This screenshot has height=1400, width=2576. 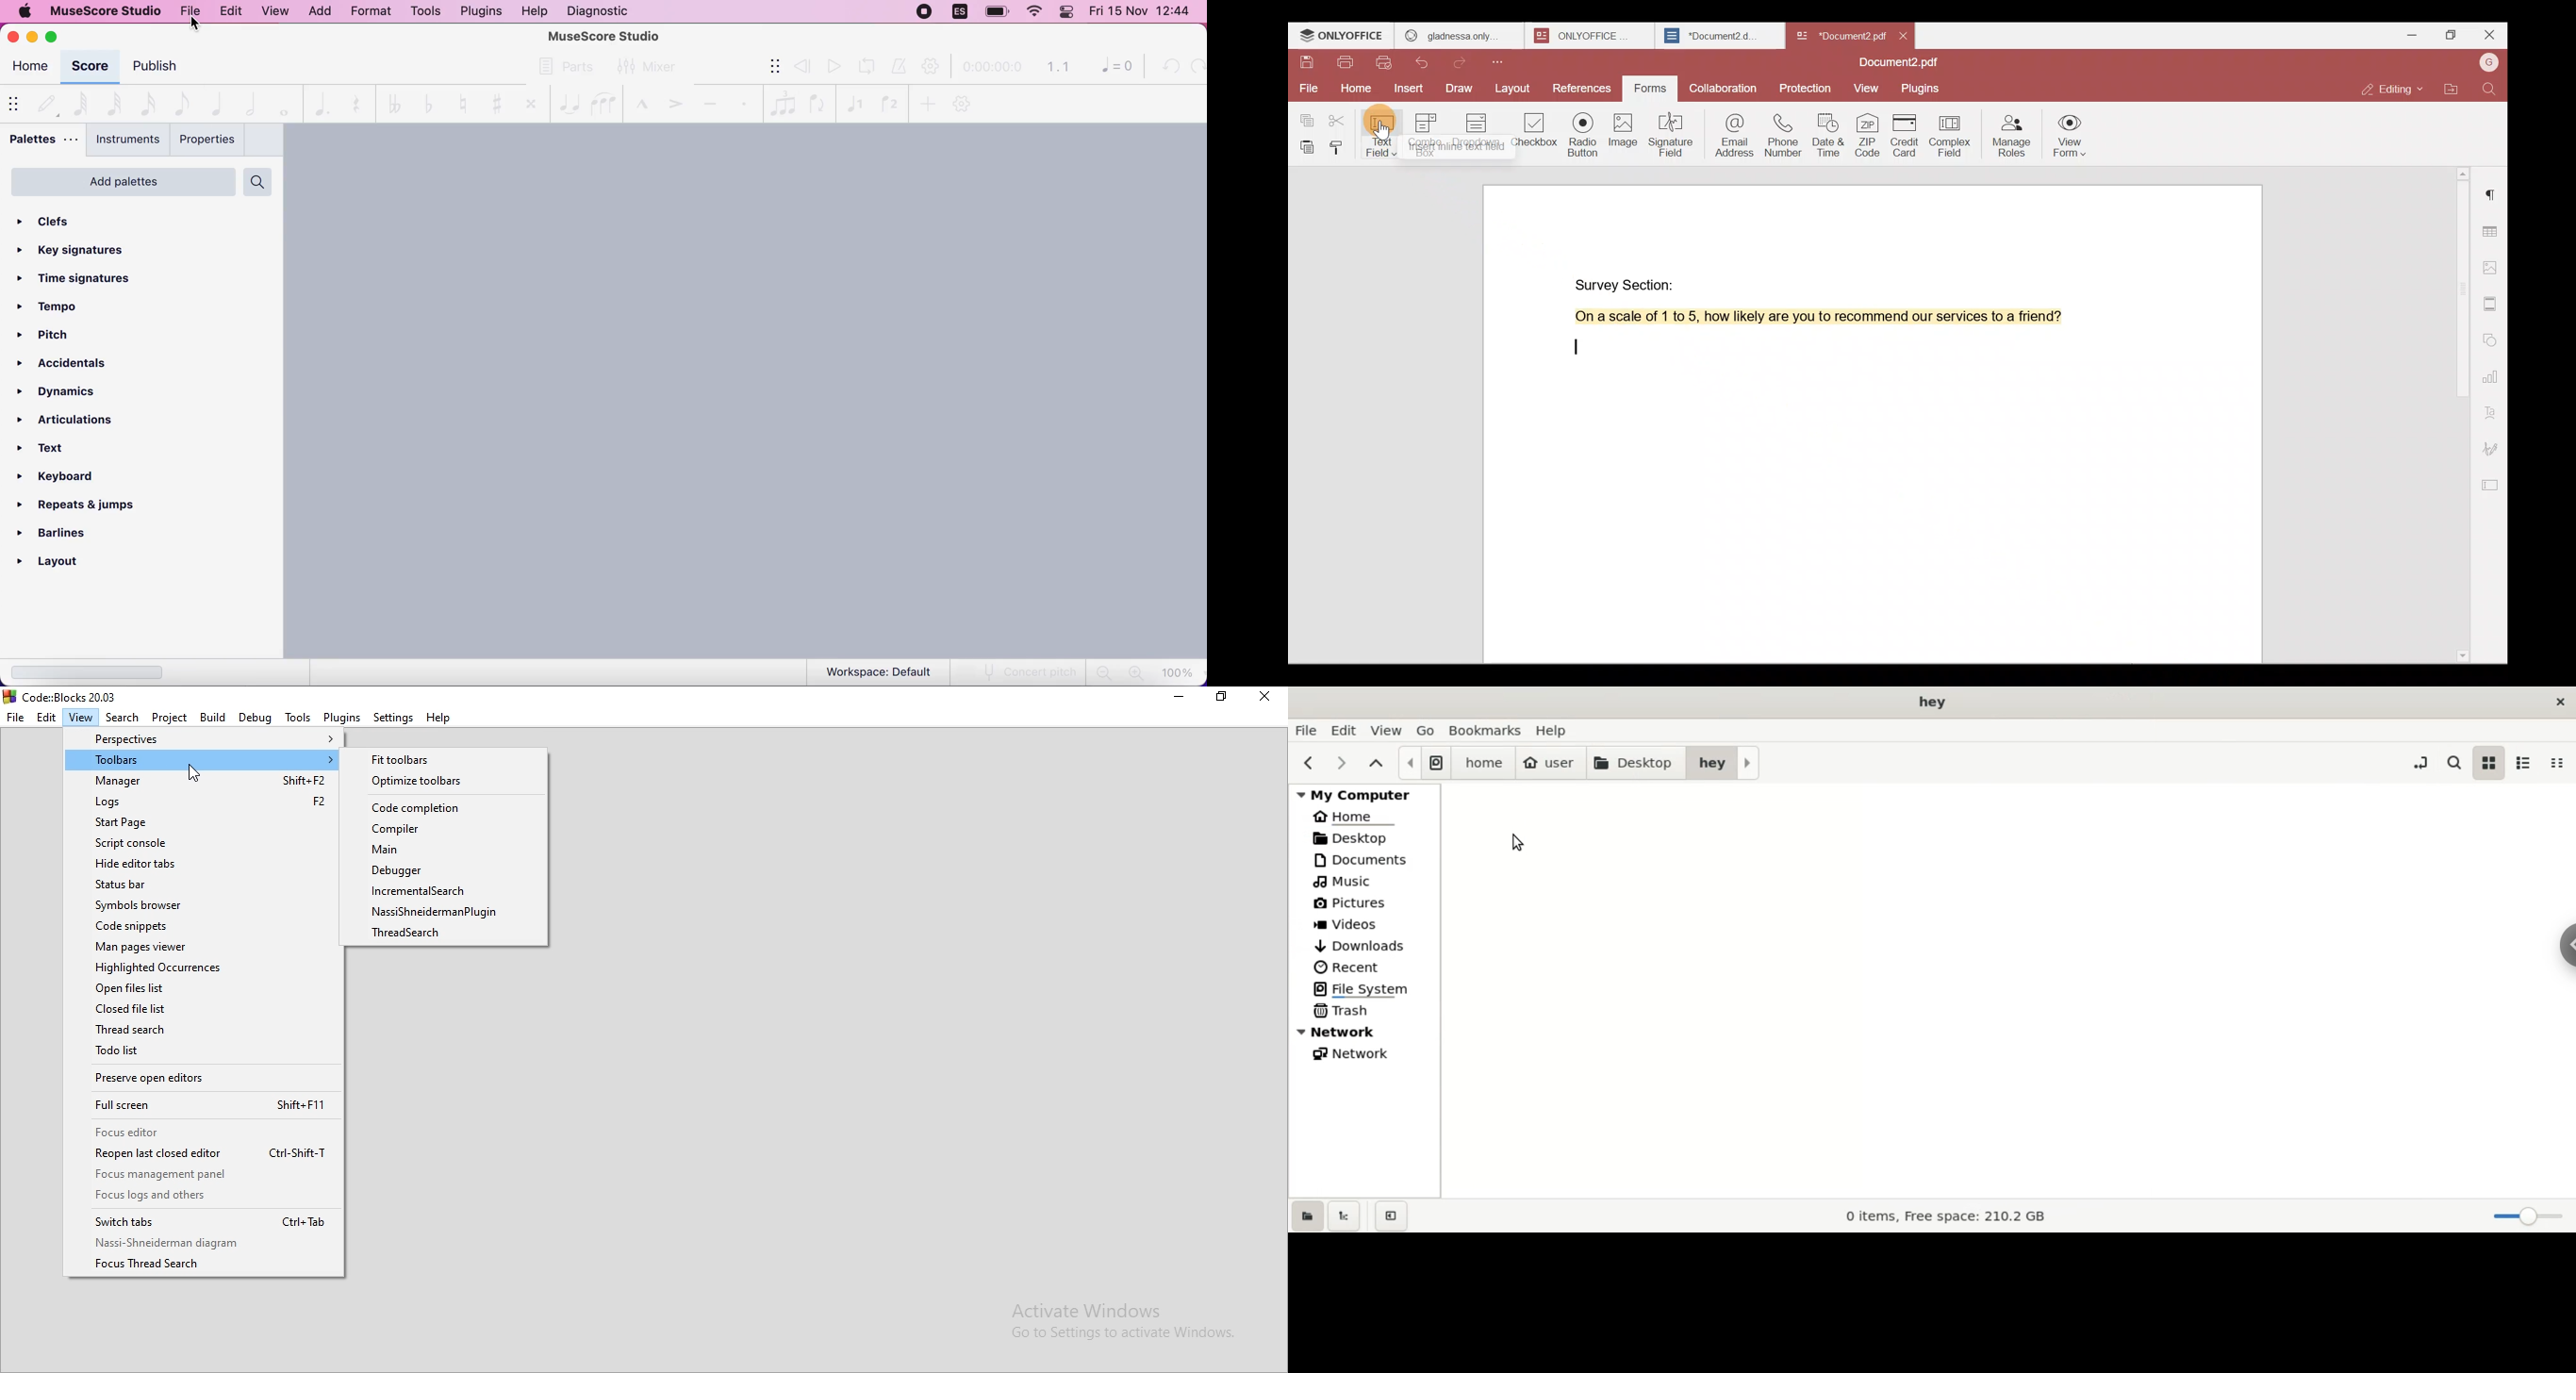 What do you see at coordinates (900, 66) in the screenshot?
I see `metronome` at bounding box center [900, 66].